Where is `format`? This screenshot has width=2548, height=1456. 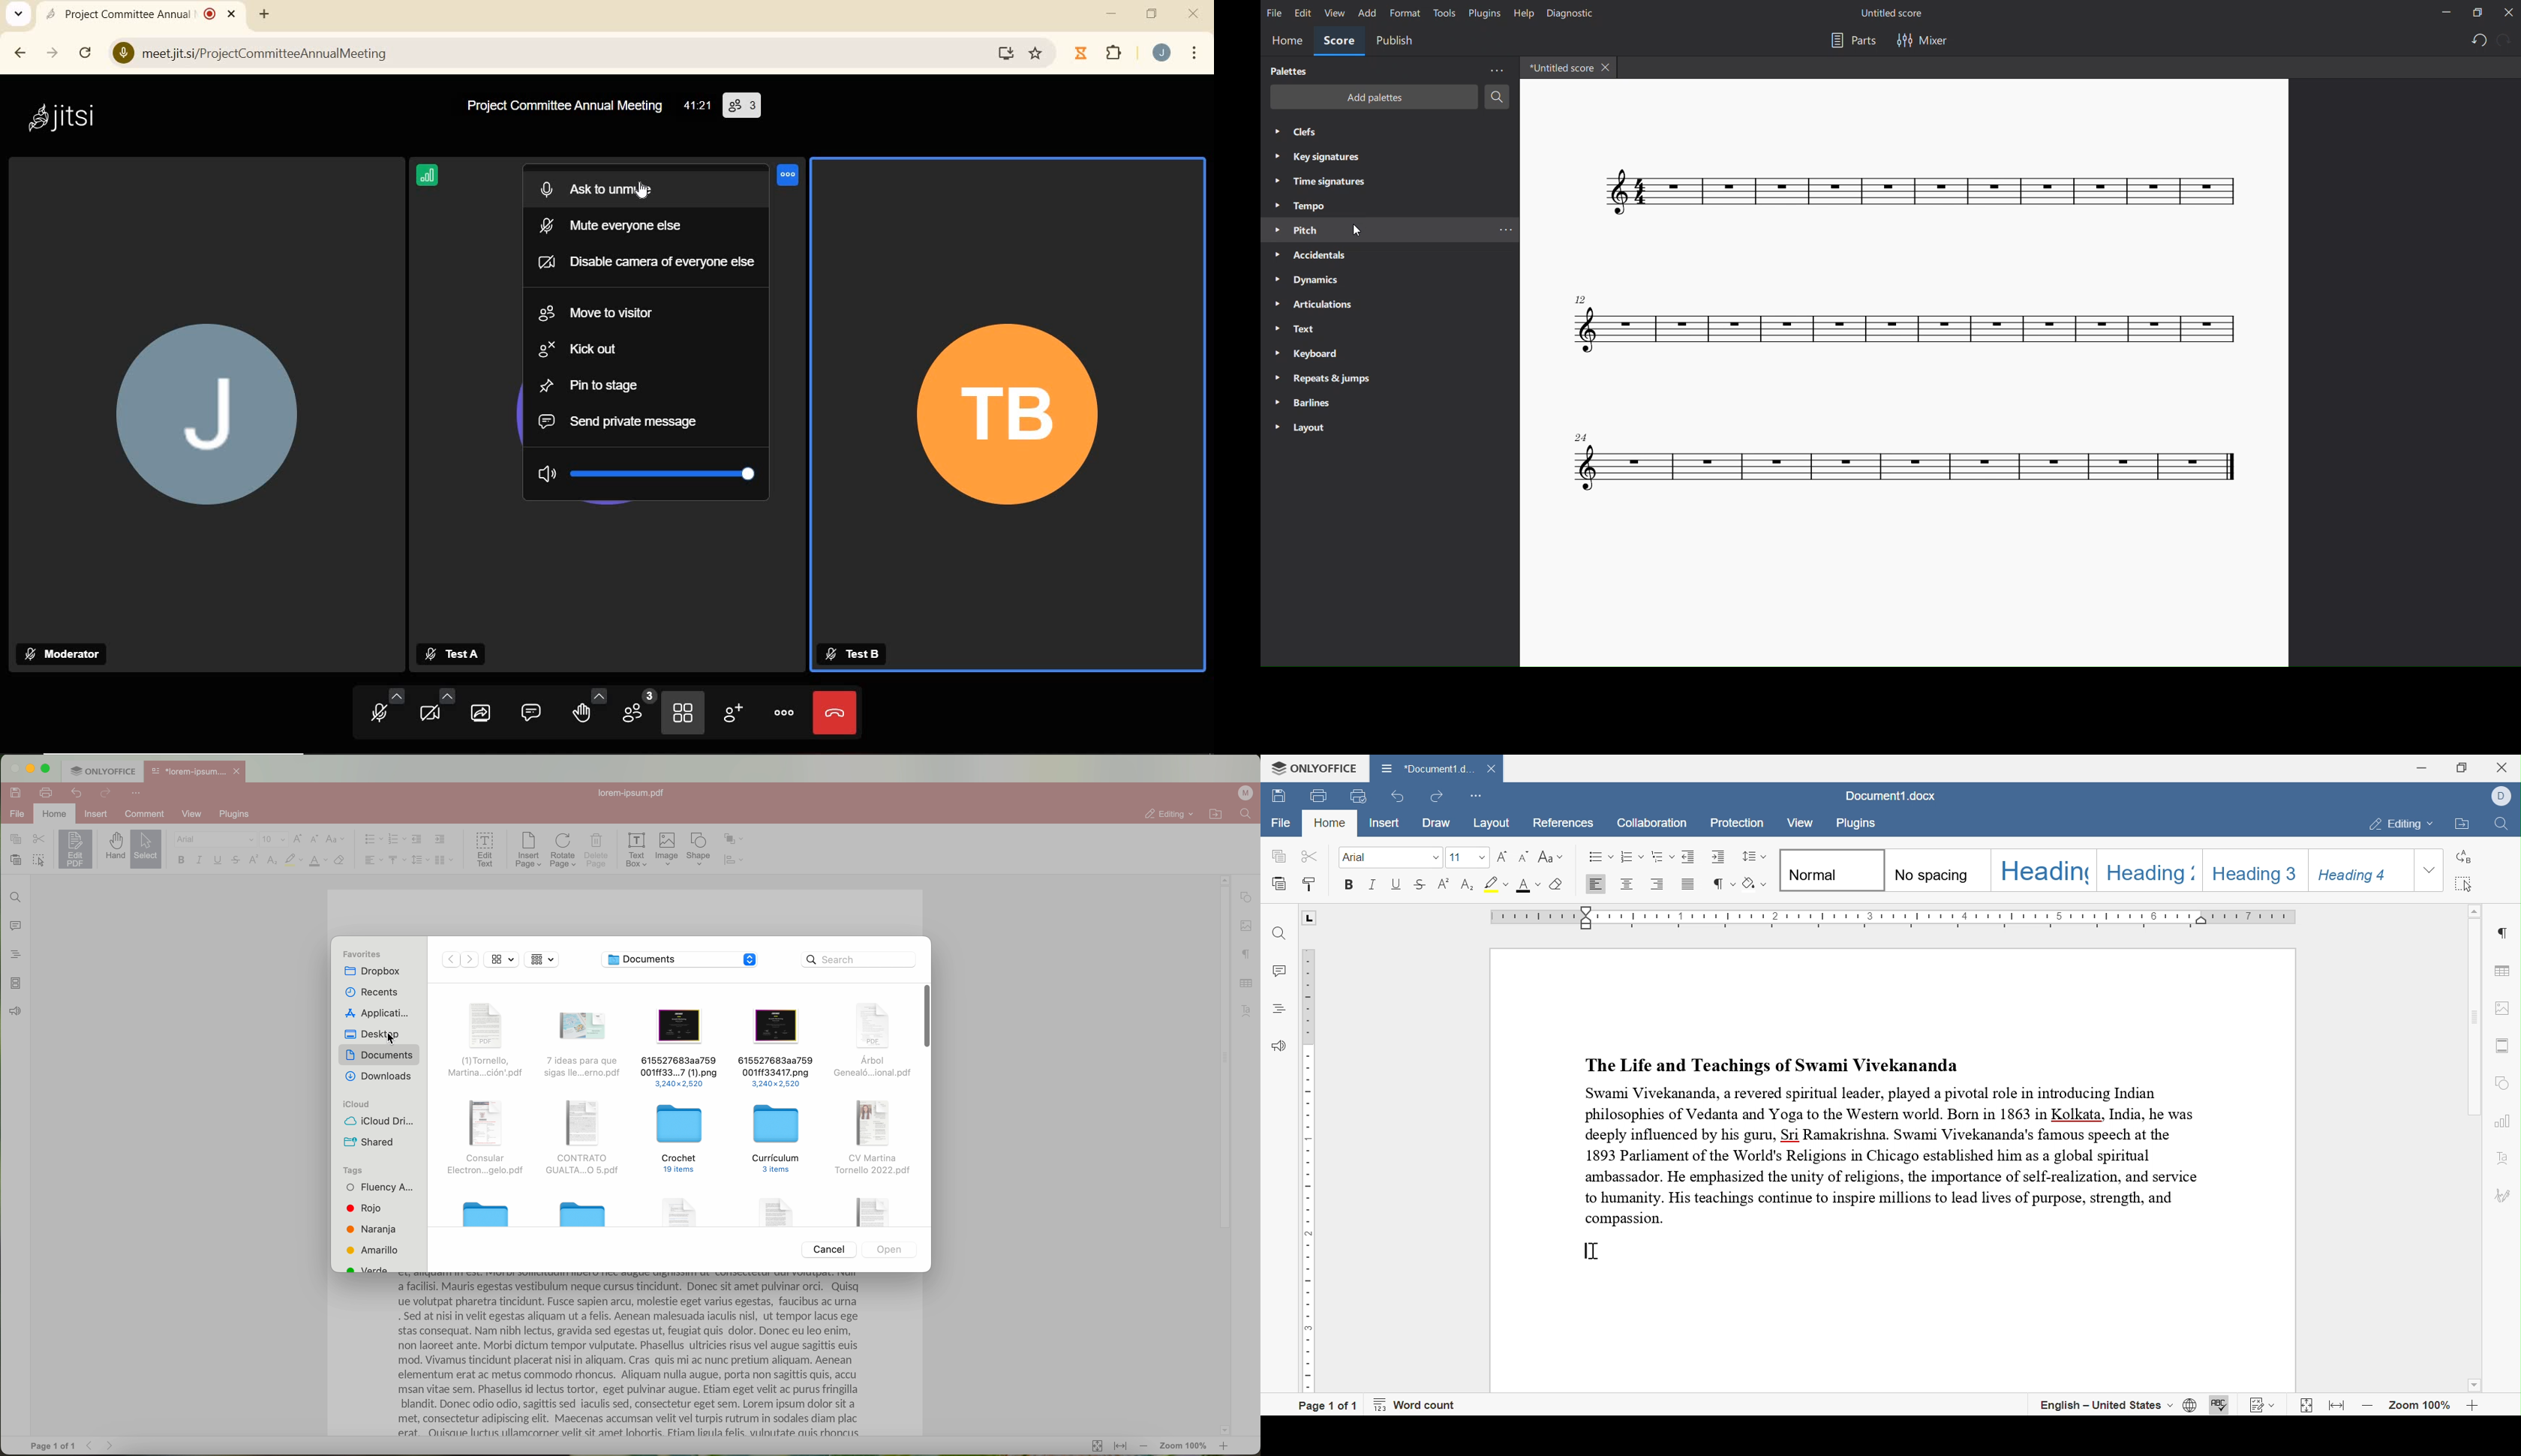
format is located at coordinates (1404, 12).